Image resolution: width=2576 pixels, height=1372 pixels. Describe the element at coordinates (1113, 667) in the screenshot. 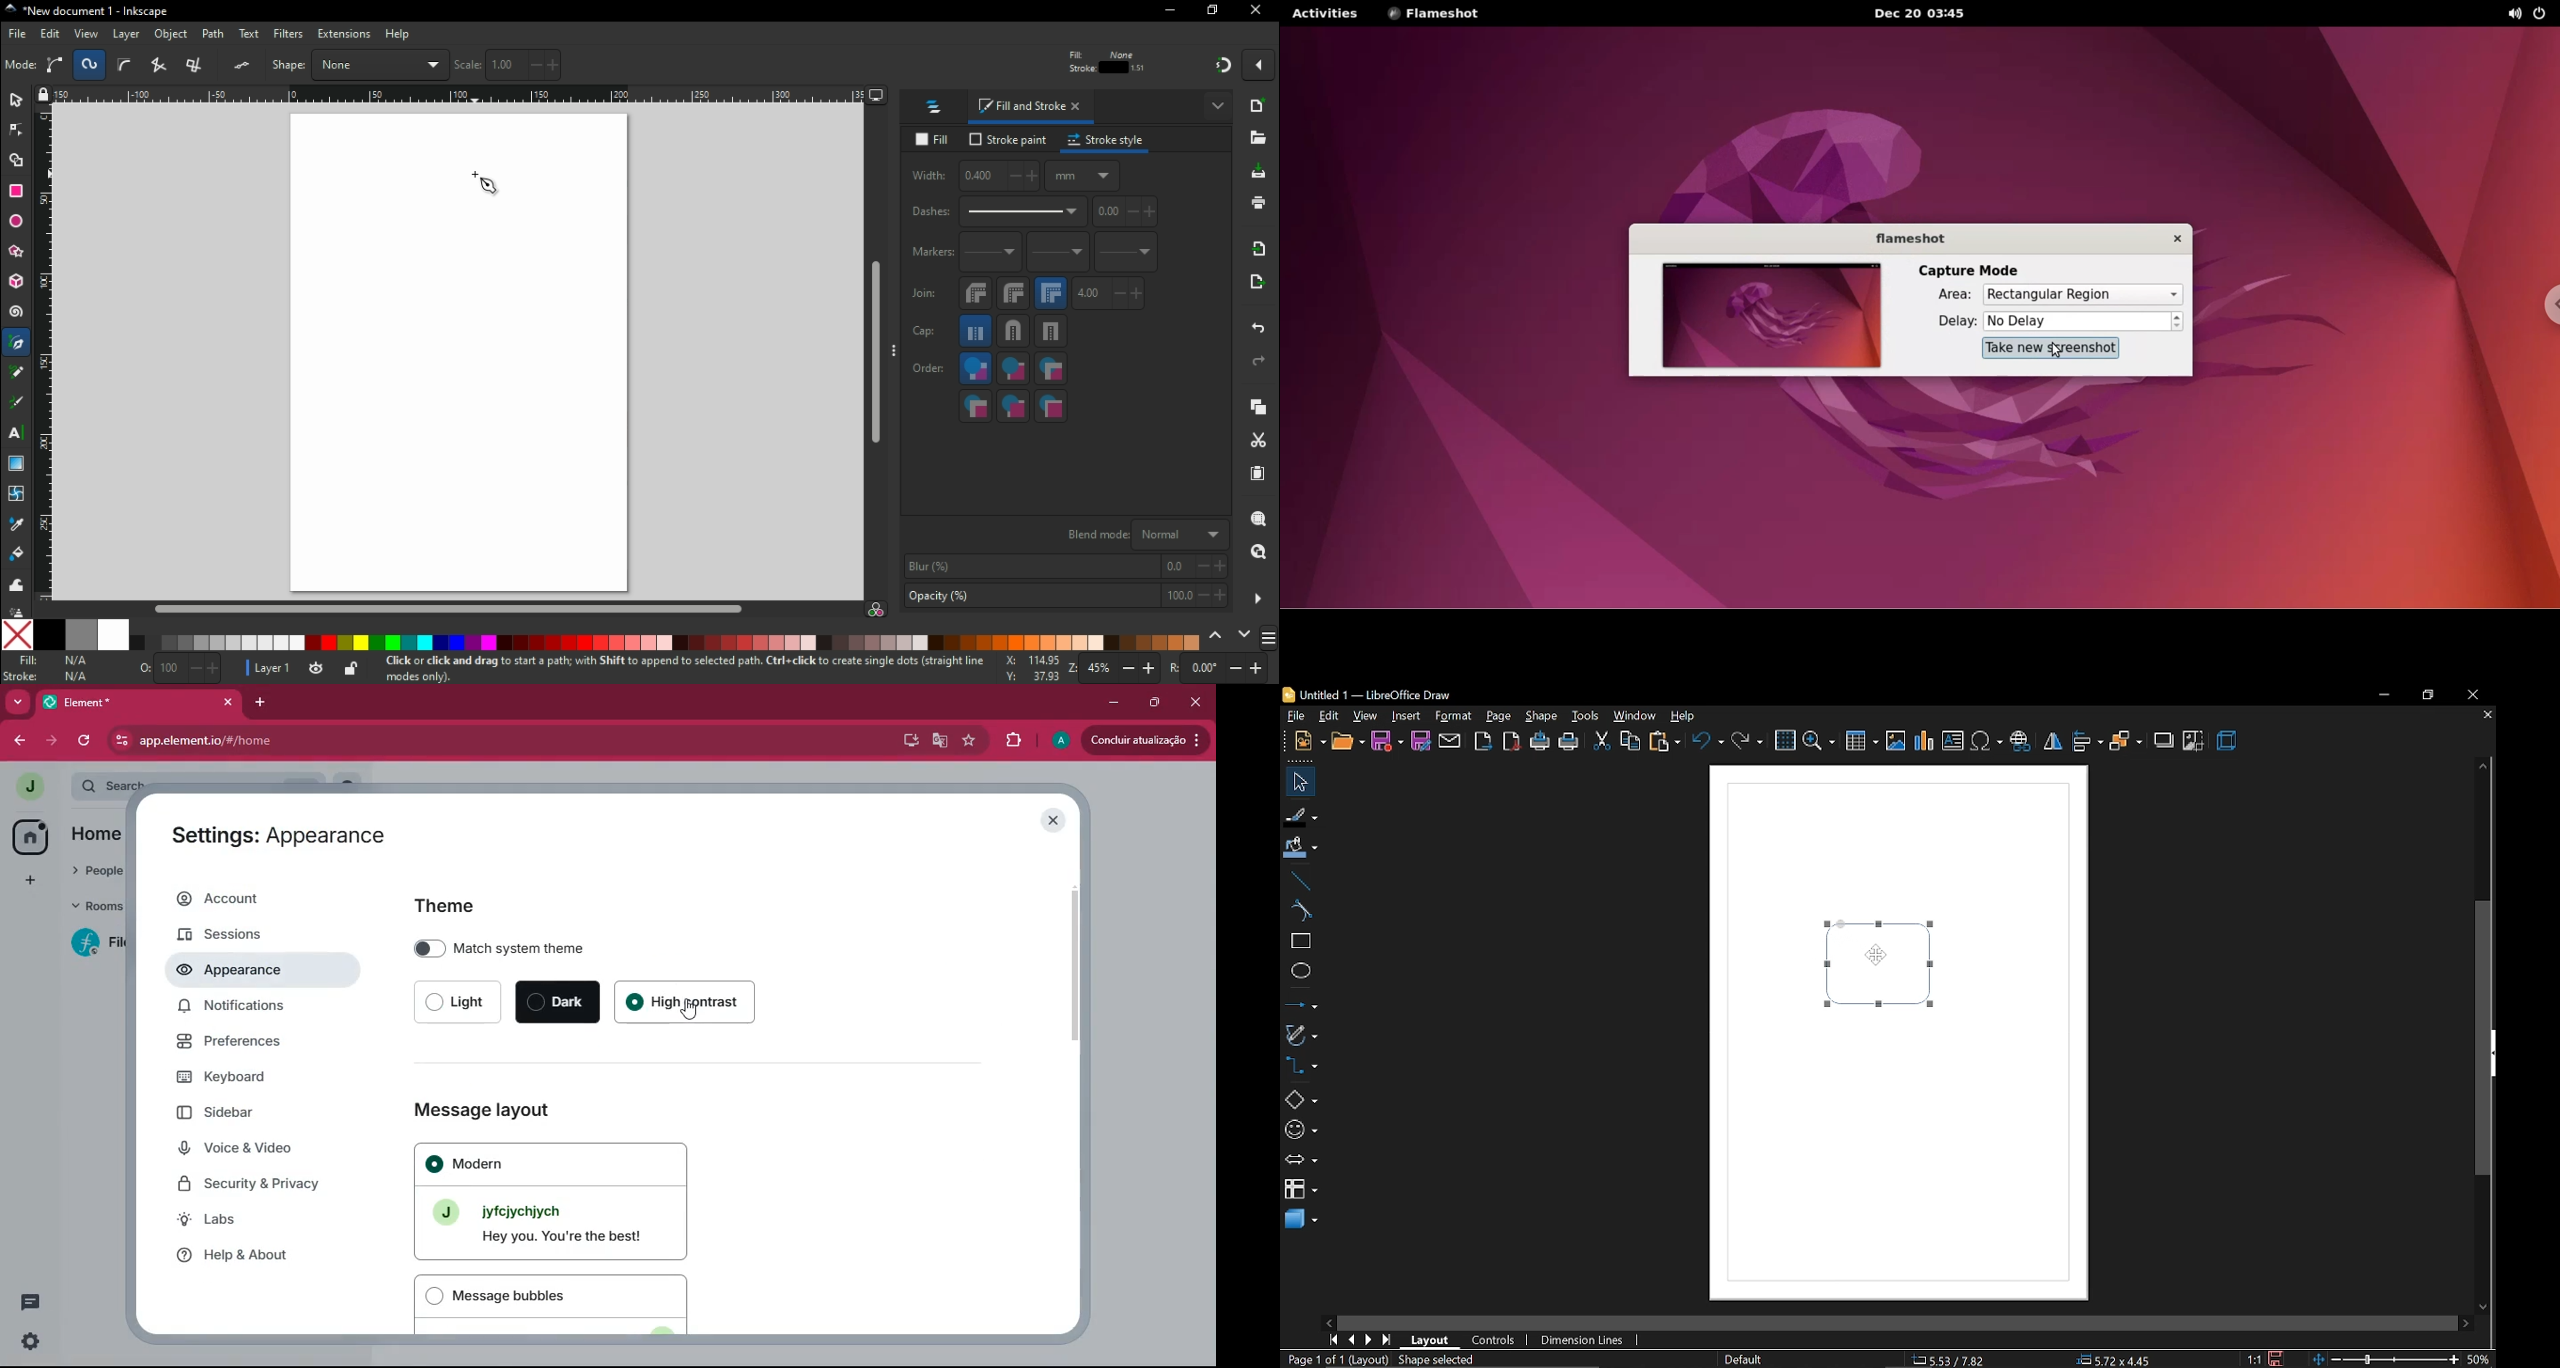

I see `zoom im/zoom out` at that location.